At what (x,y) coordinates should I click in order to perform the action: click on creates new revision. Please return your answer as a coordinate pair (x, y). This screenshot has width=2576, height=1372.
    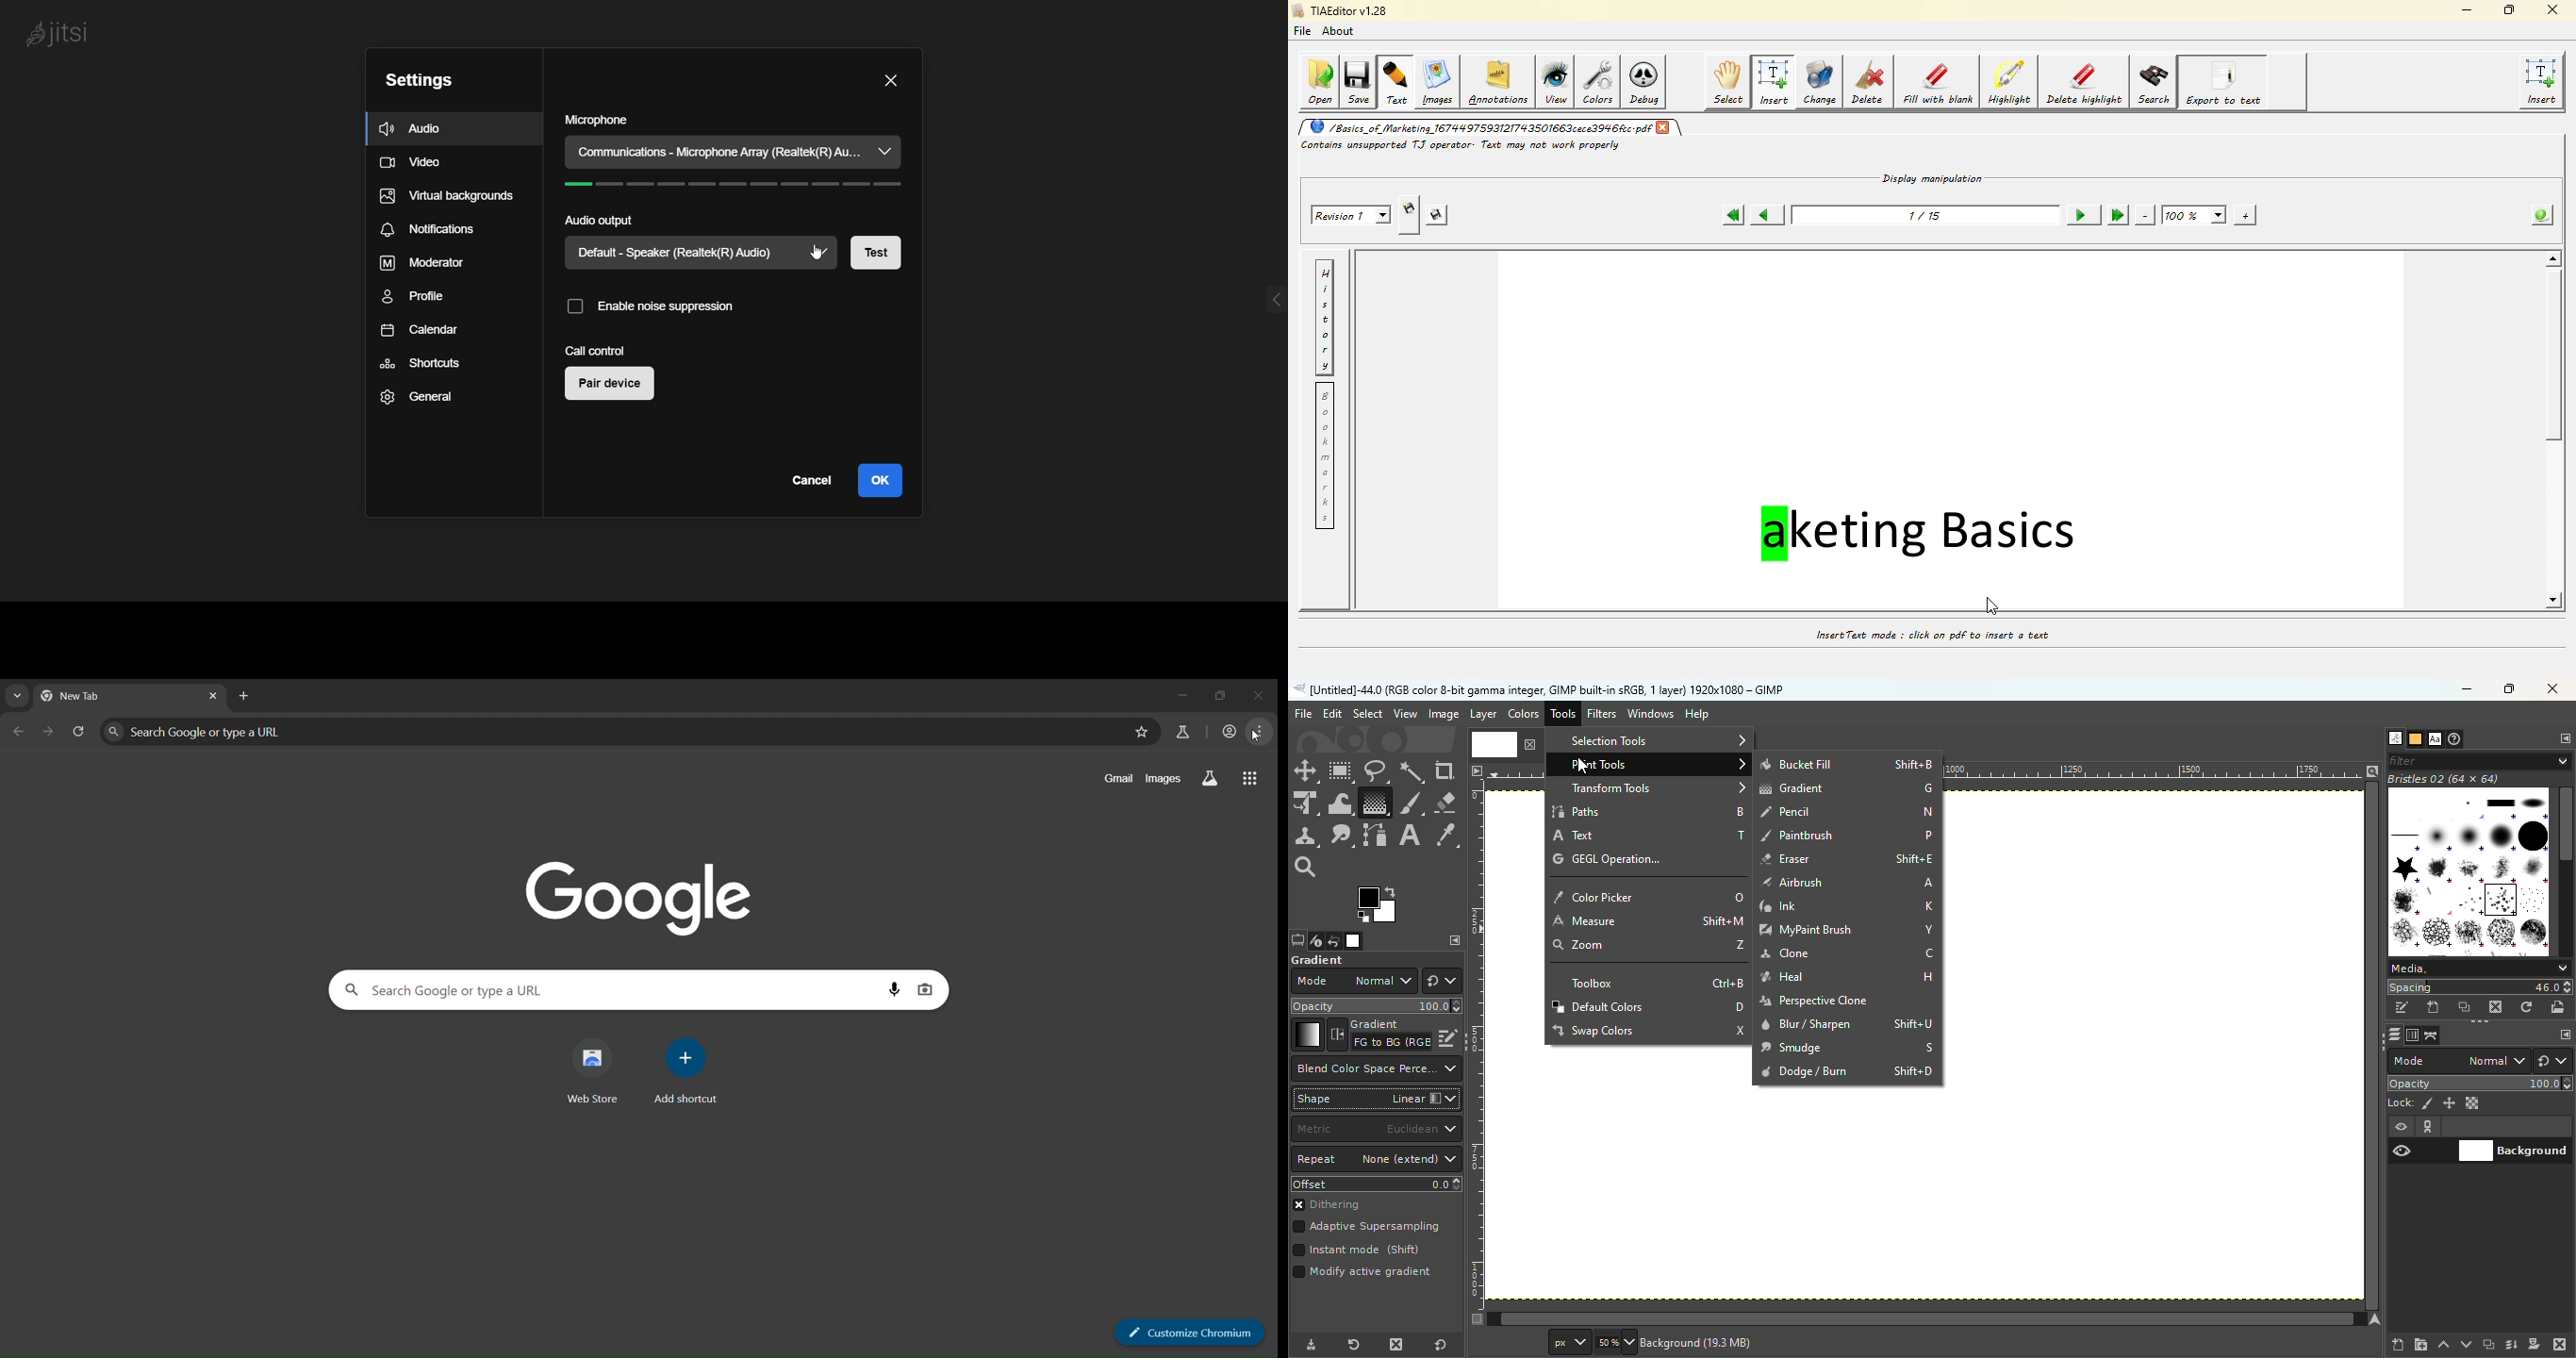
    Looking at the image, I should click on (1409, 208).